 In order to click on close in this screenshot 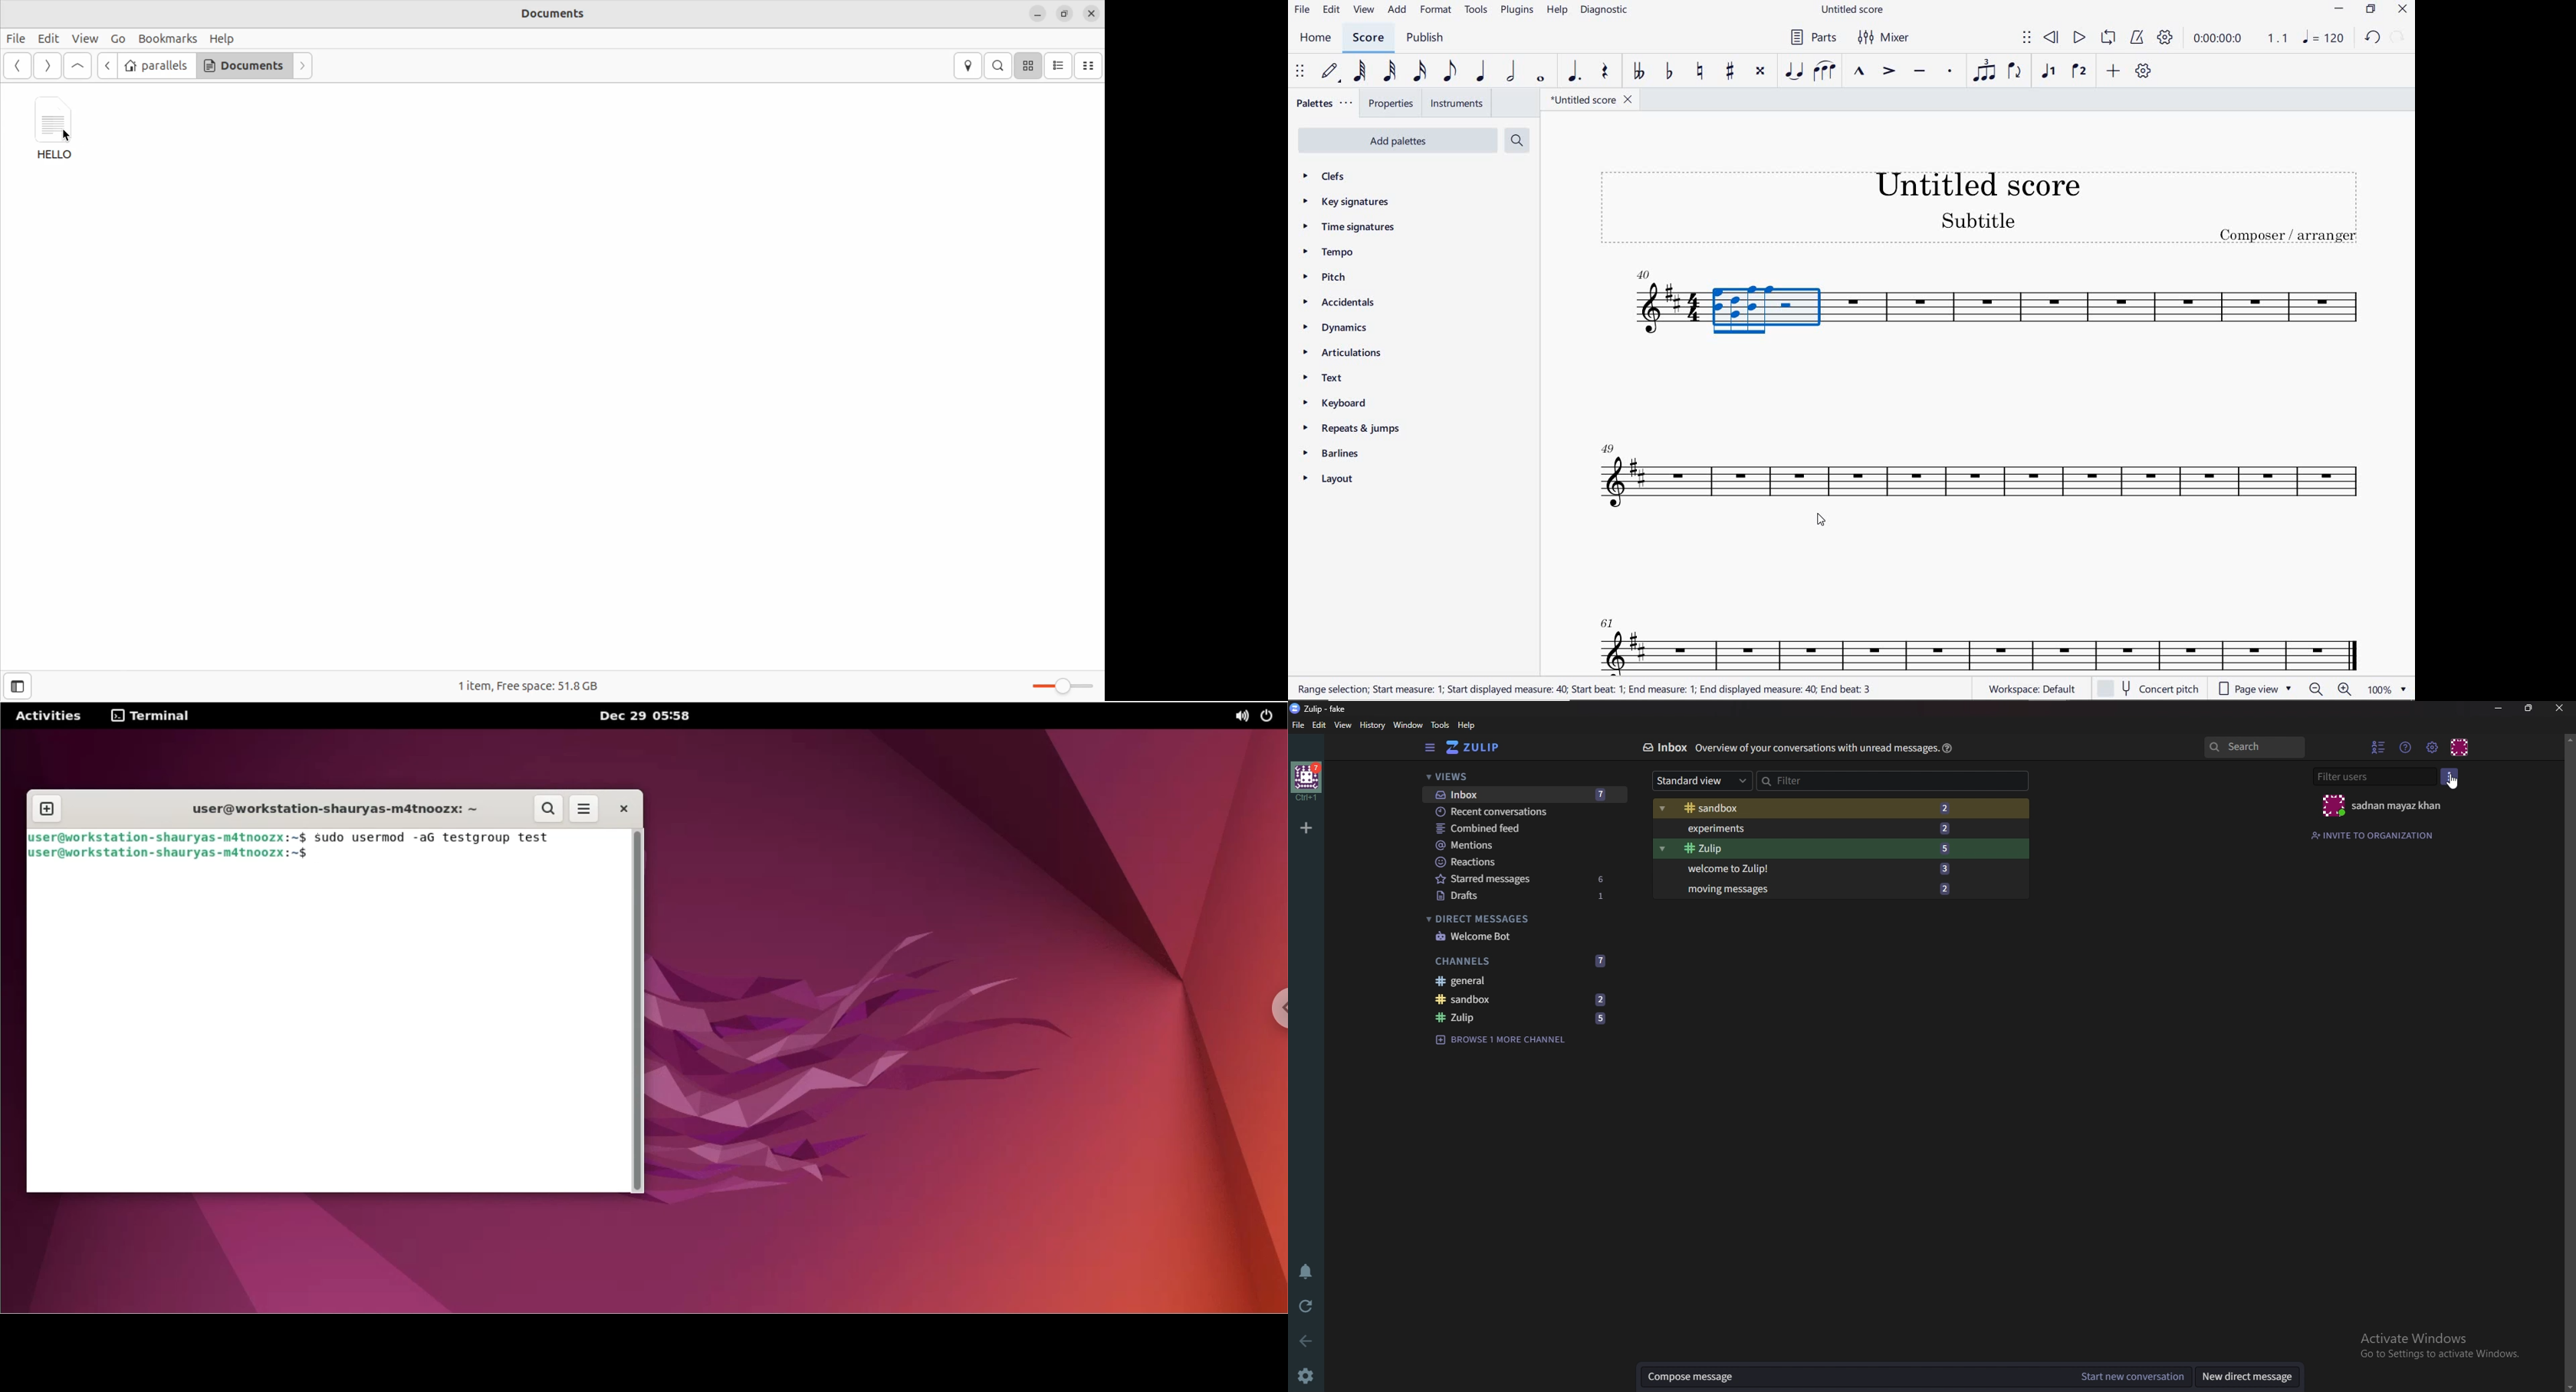, I will do `click(2557, 708)`.